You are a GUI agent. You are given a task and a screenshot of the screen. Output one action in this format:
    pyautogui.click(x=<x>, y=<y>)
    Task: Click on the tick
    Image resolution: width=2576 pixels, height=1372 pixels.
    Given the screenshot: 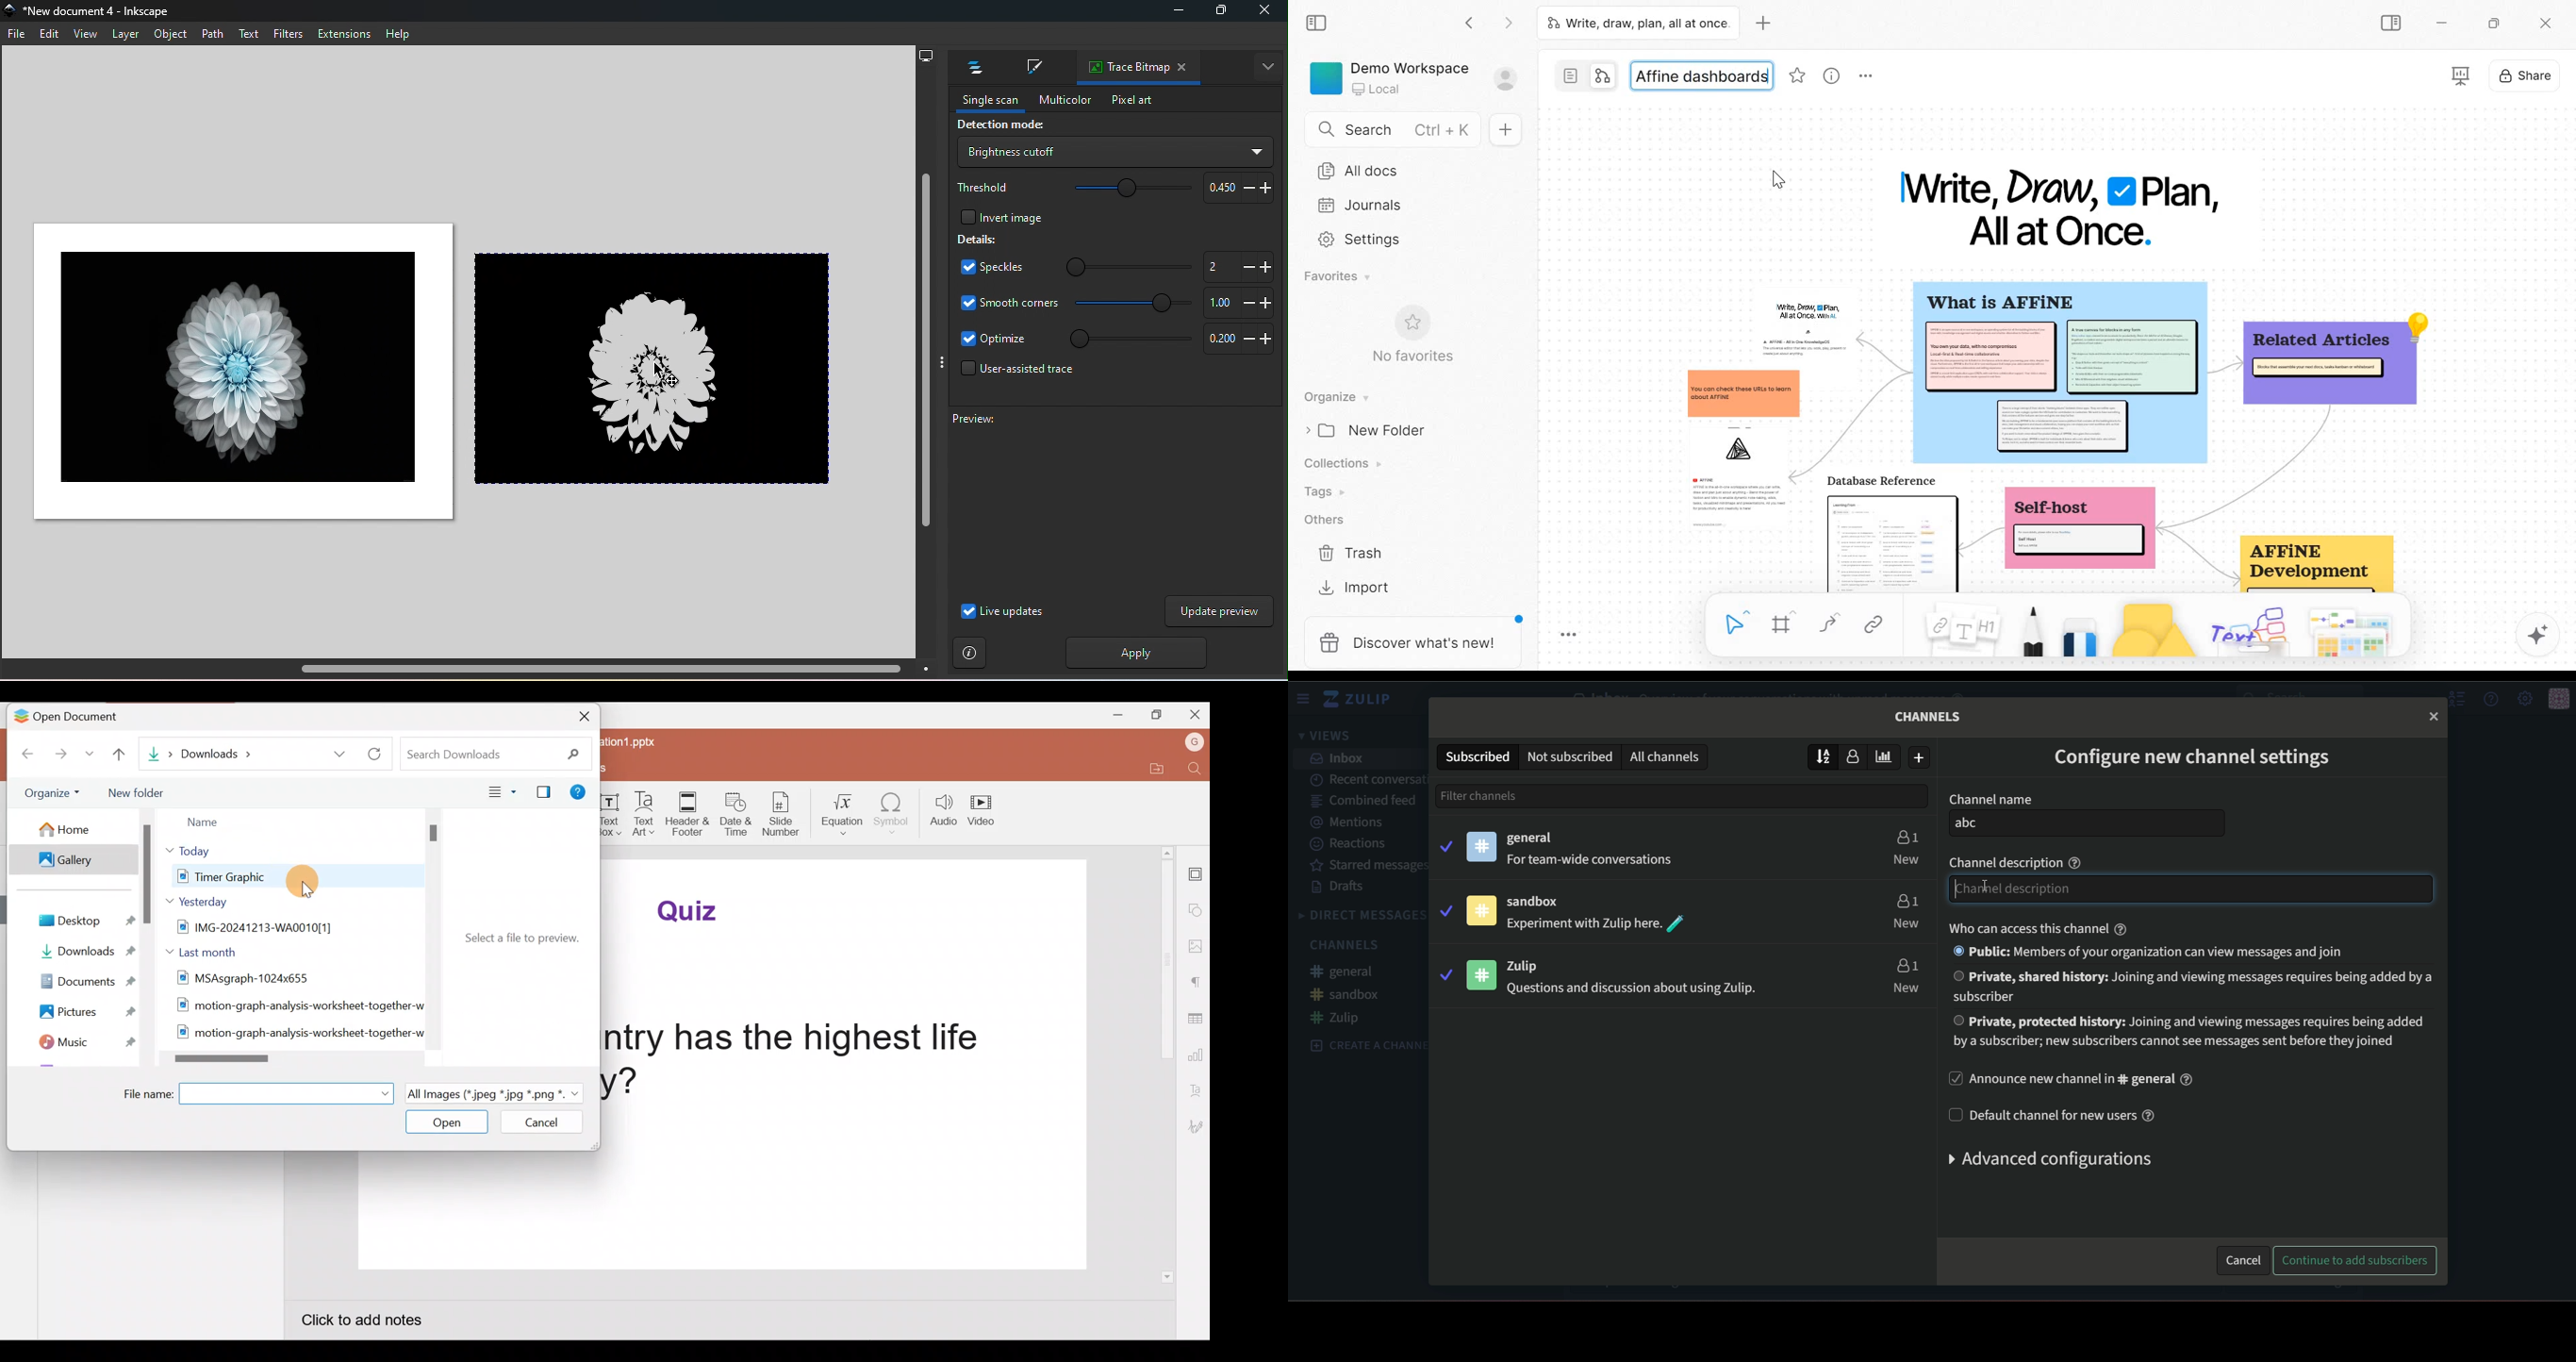 What is the action you would take?
    pyautogui.click(x=1445, y=845)
    